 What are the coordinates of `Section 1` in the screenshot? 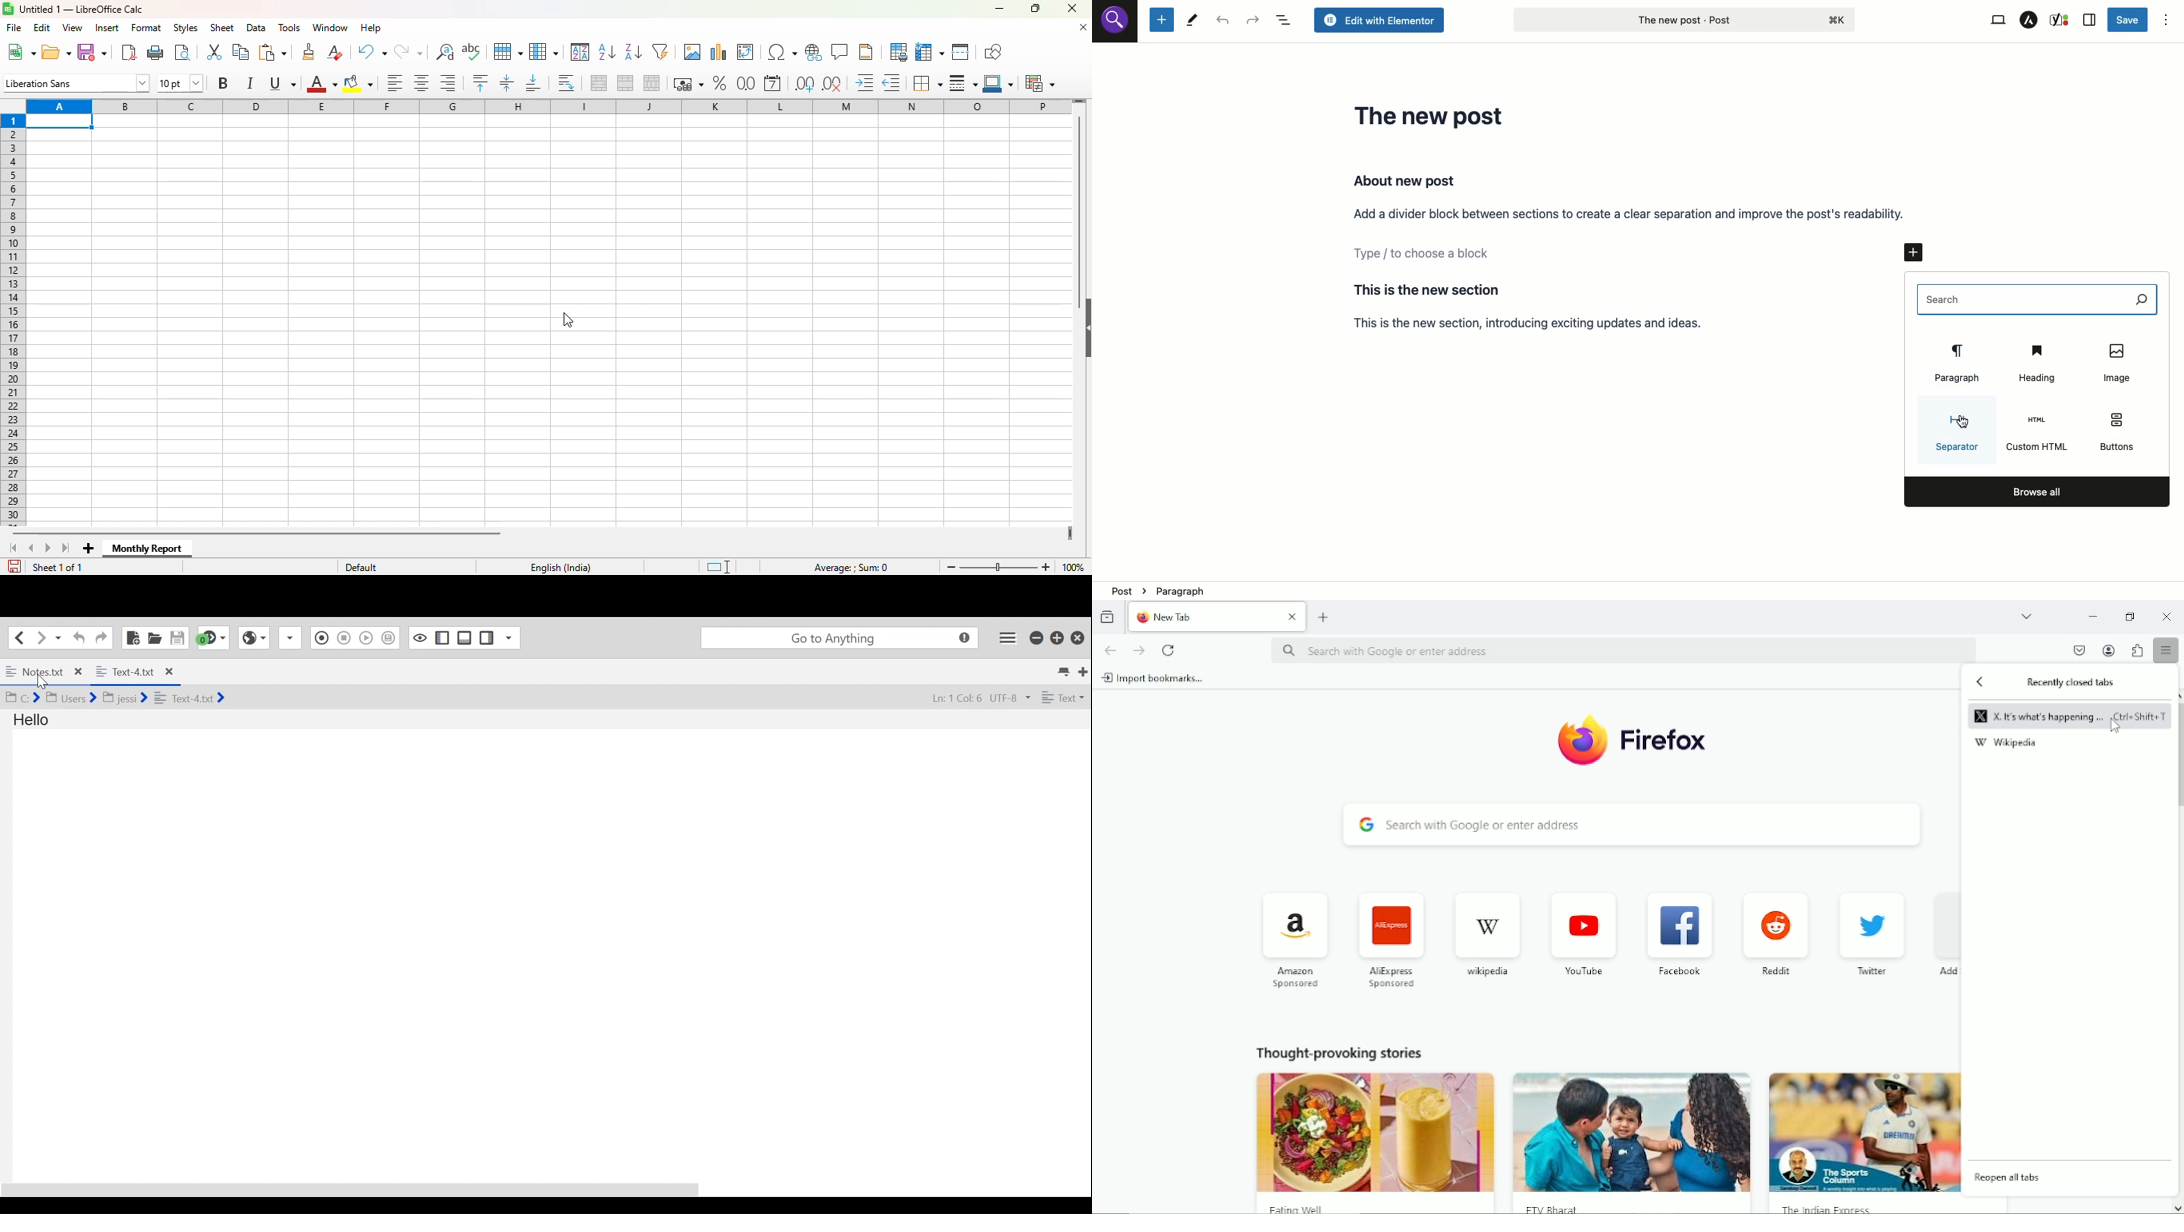 It's located at (1630, 196).